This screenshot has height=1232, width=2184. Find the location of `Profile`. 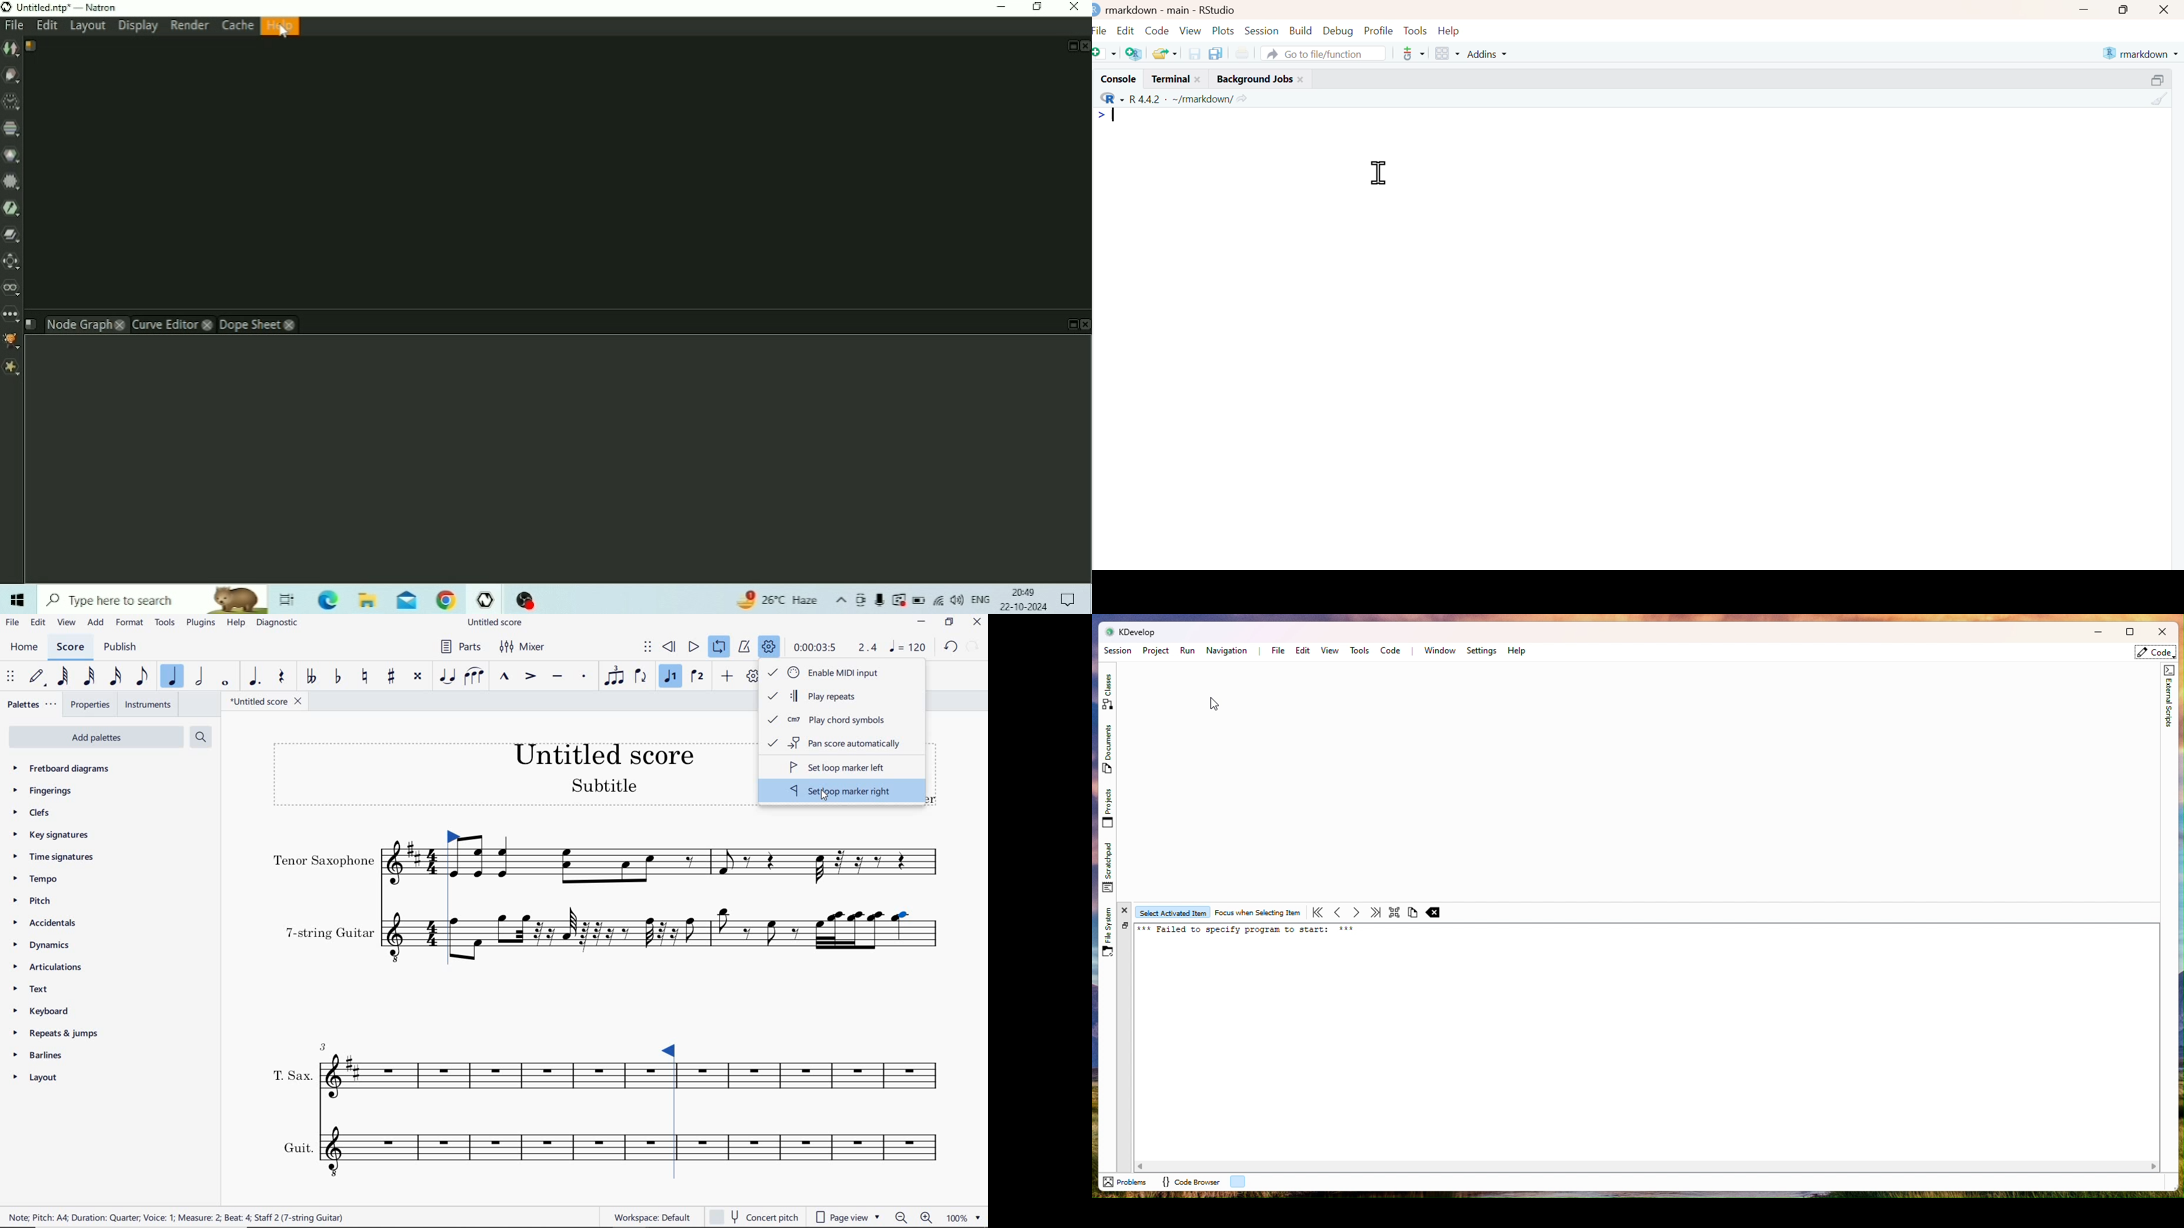

Profile is located at coordinates (1378, 29).